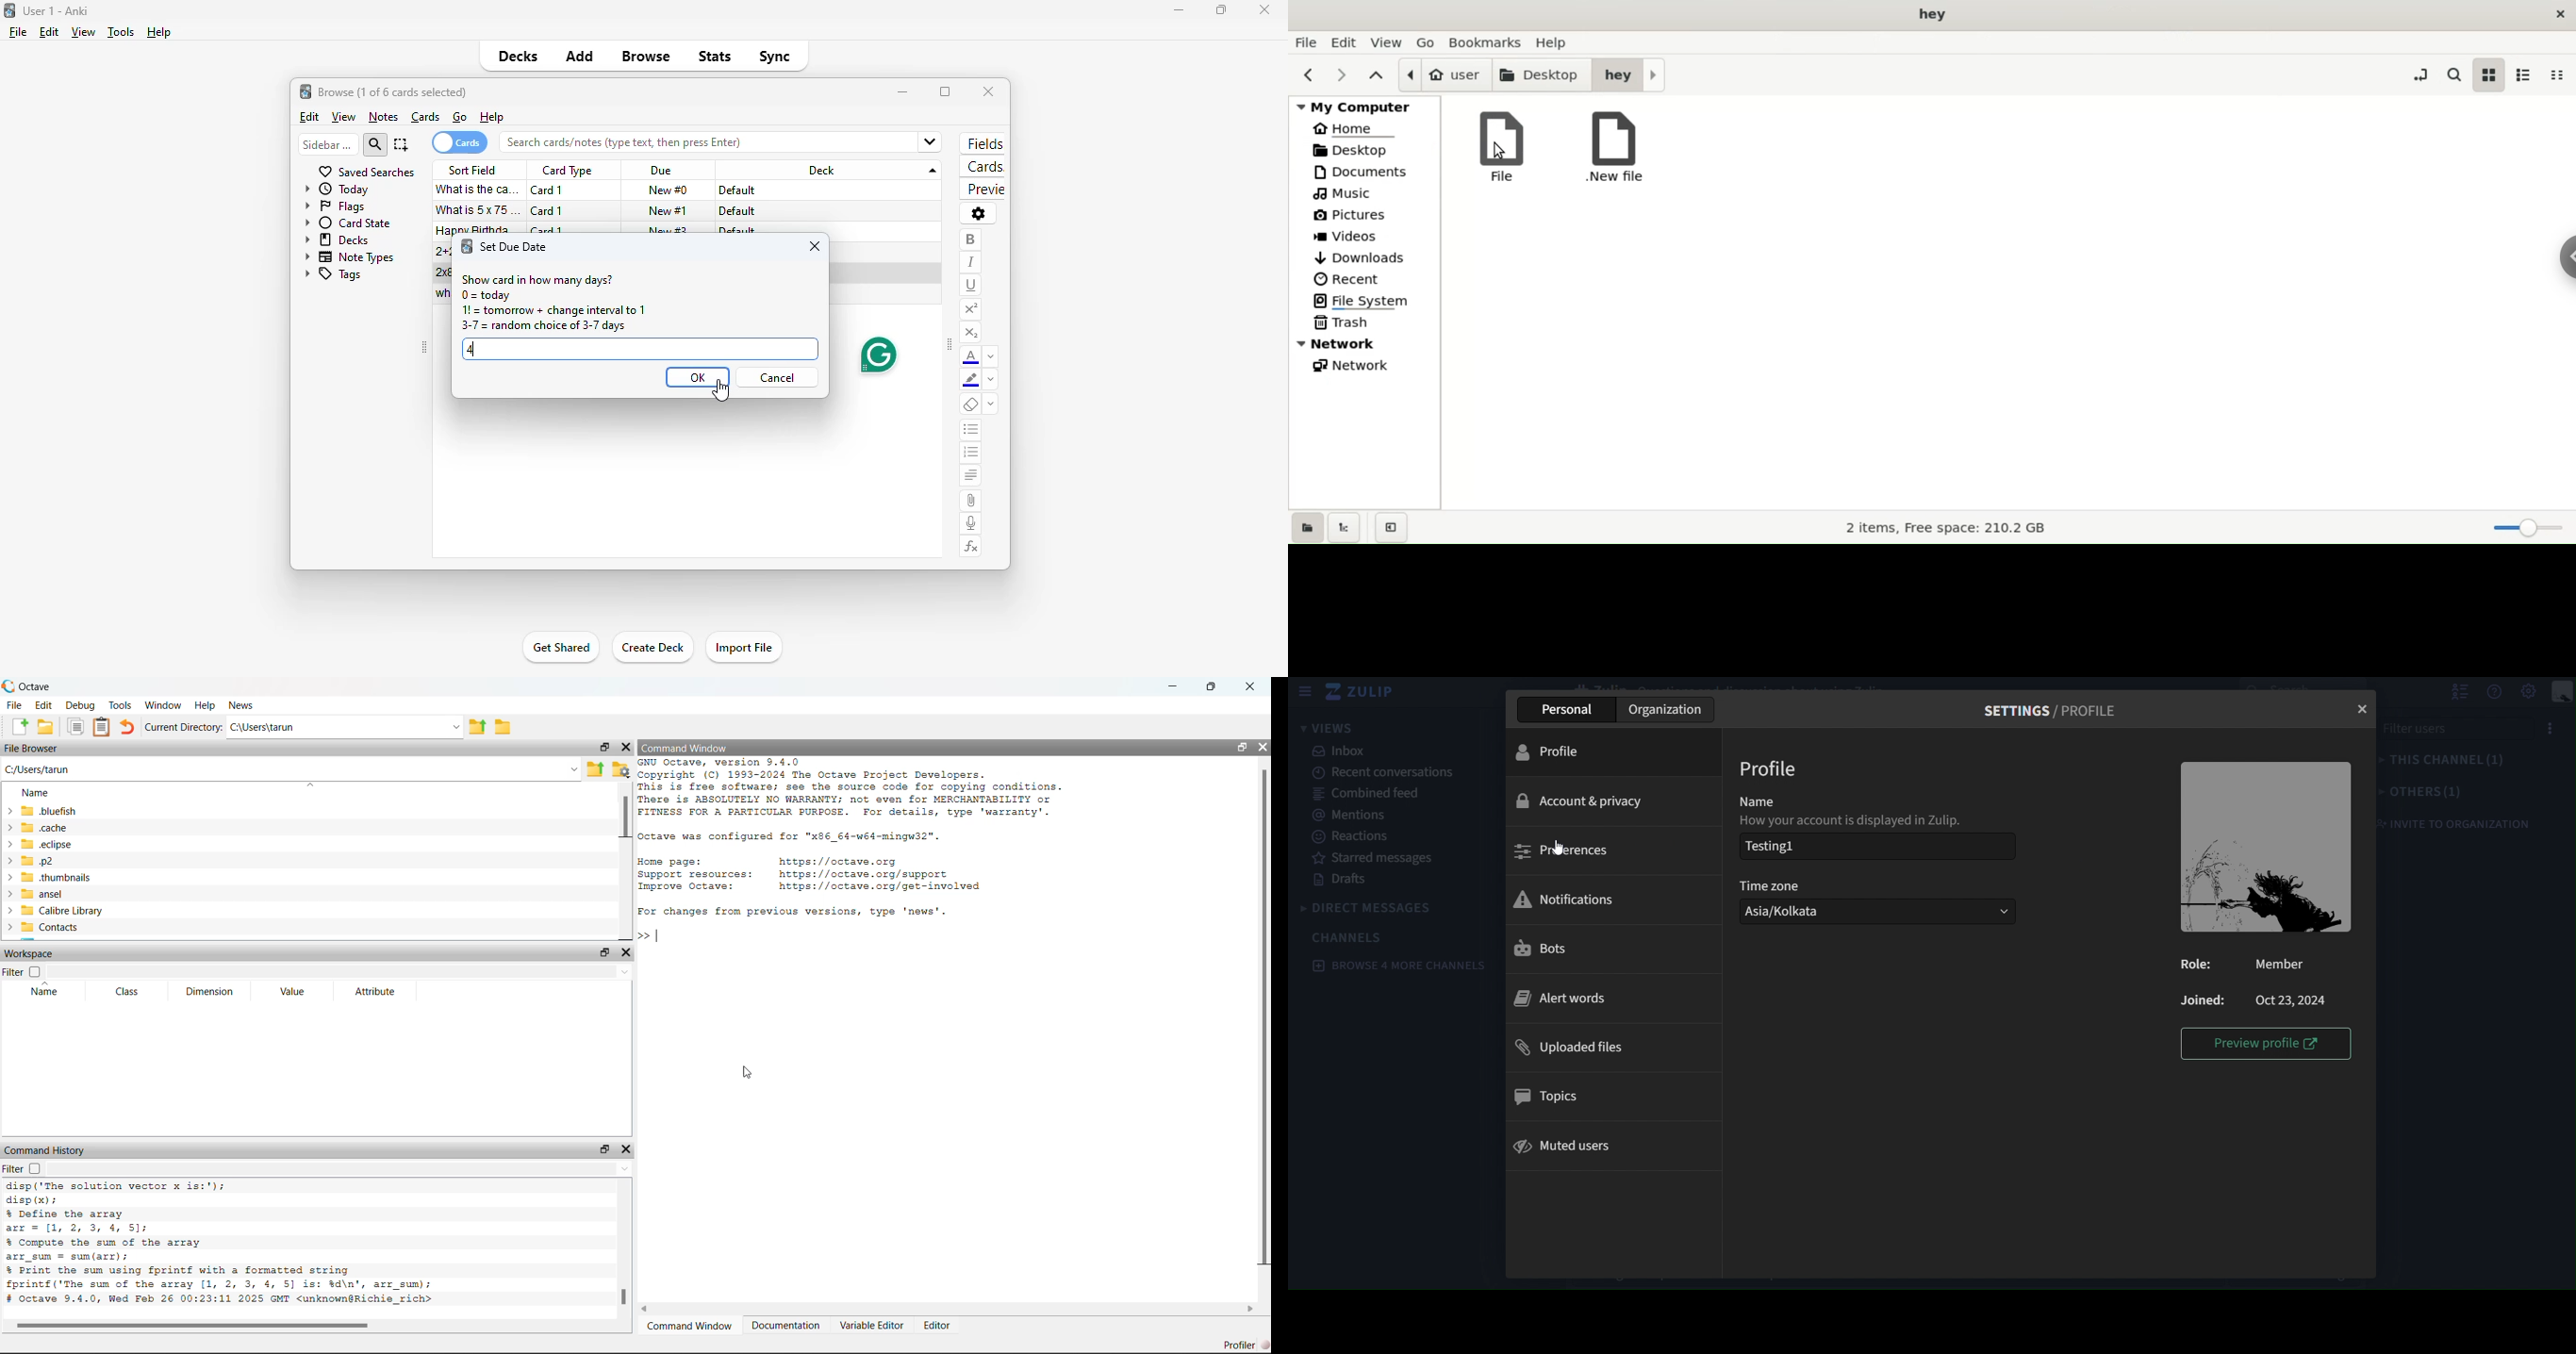 The image size is (2576, 1372). What do you see at coordinates (972, 547) in the screenshot?
I see `equations` at bounding box center [972, 547].